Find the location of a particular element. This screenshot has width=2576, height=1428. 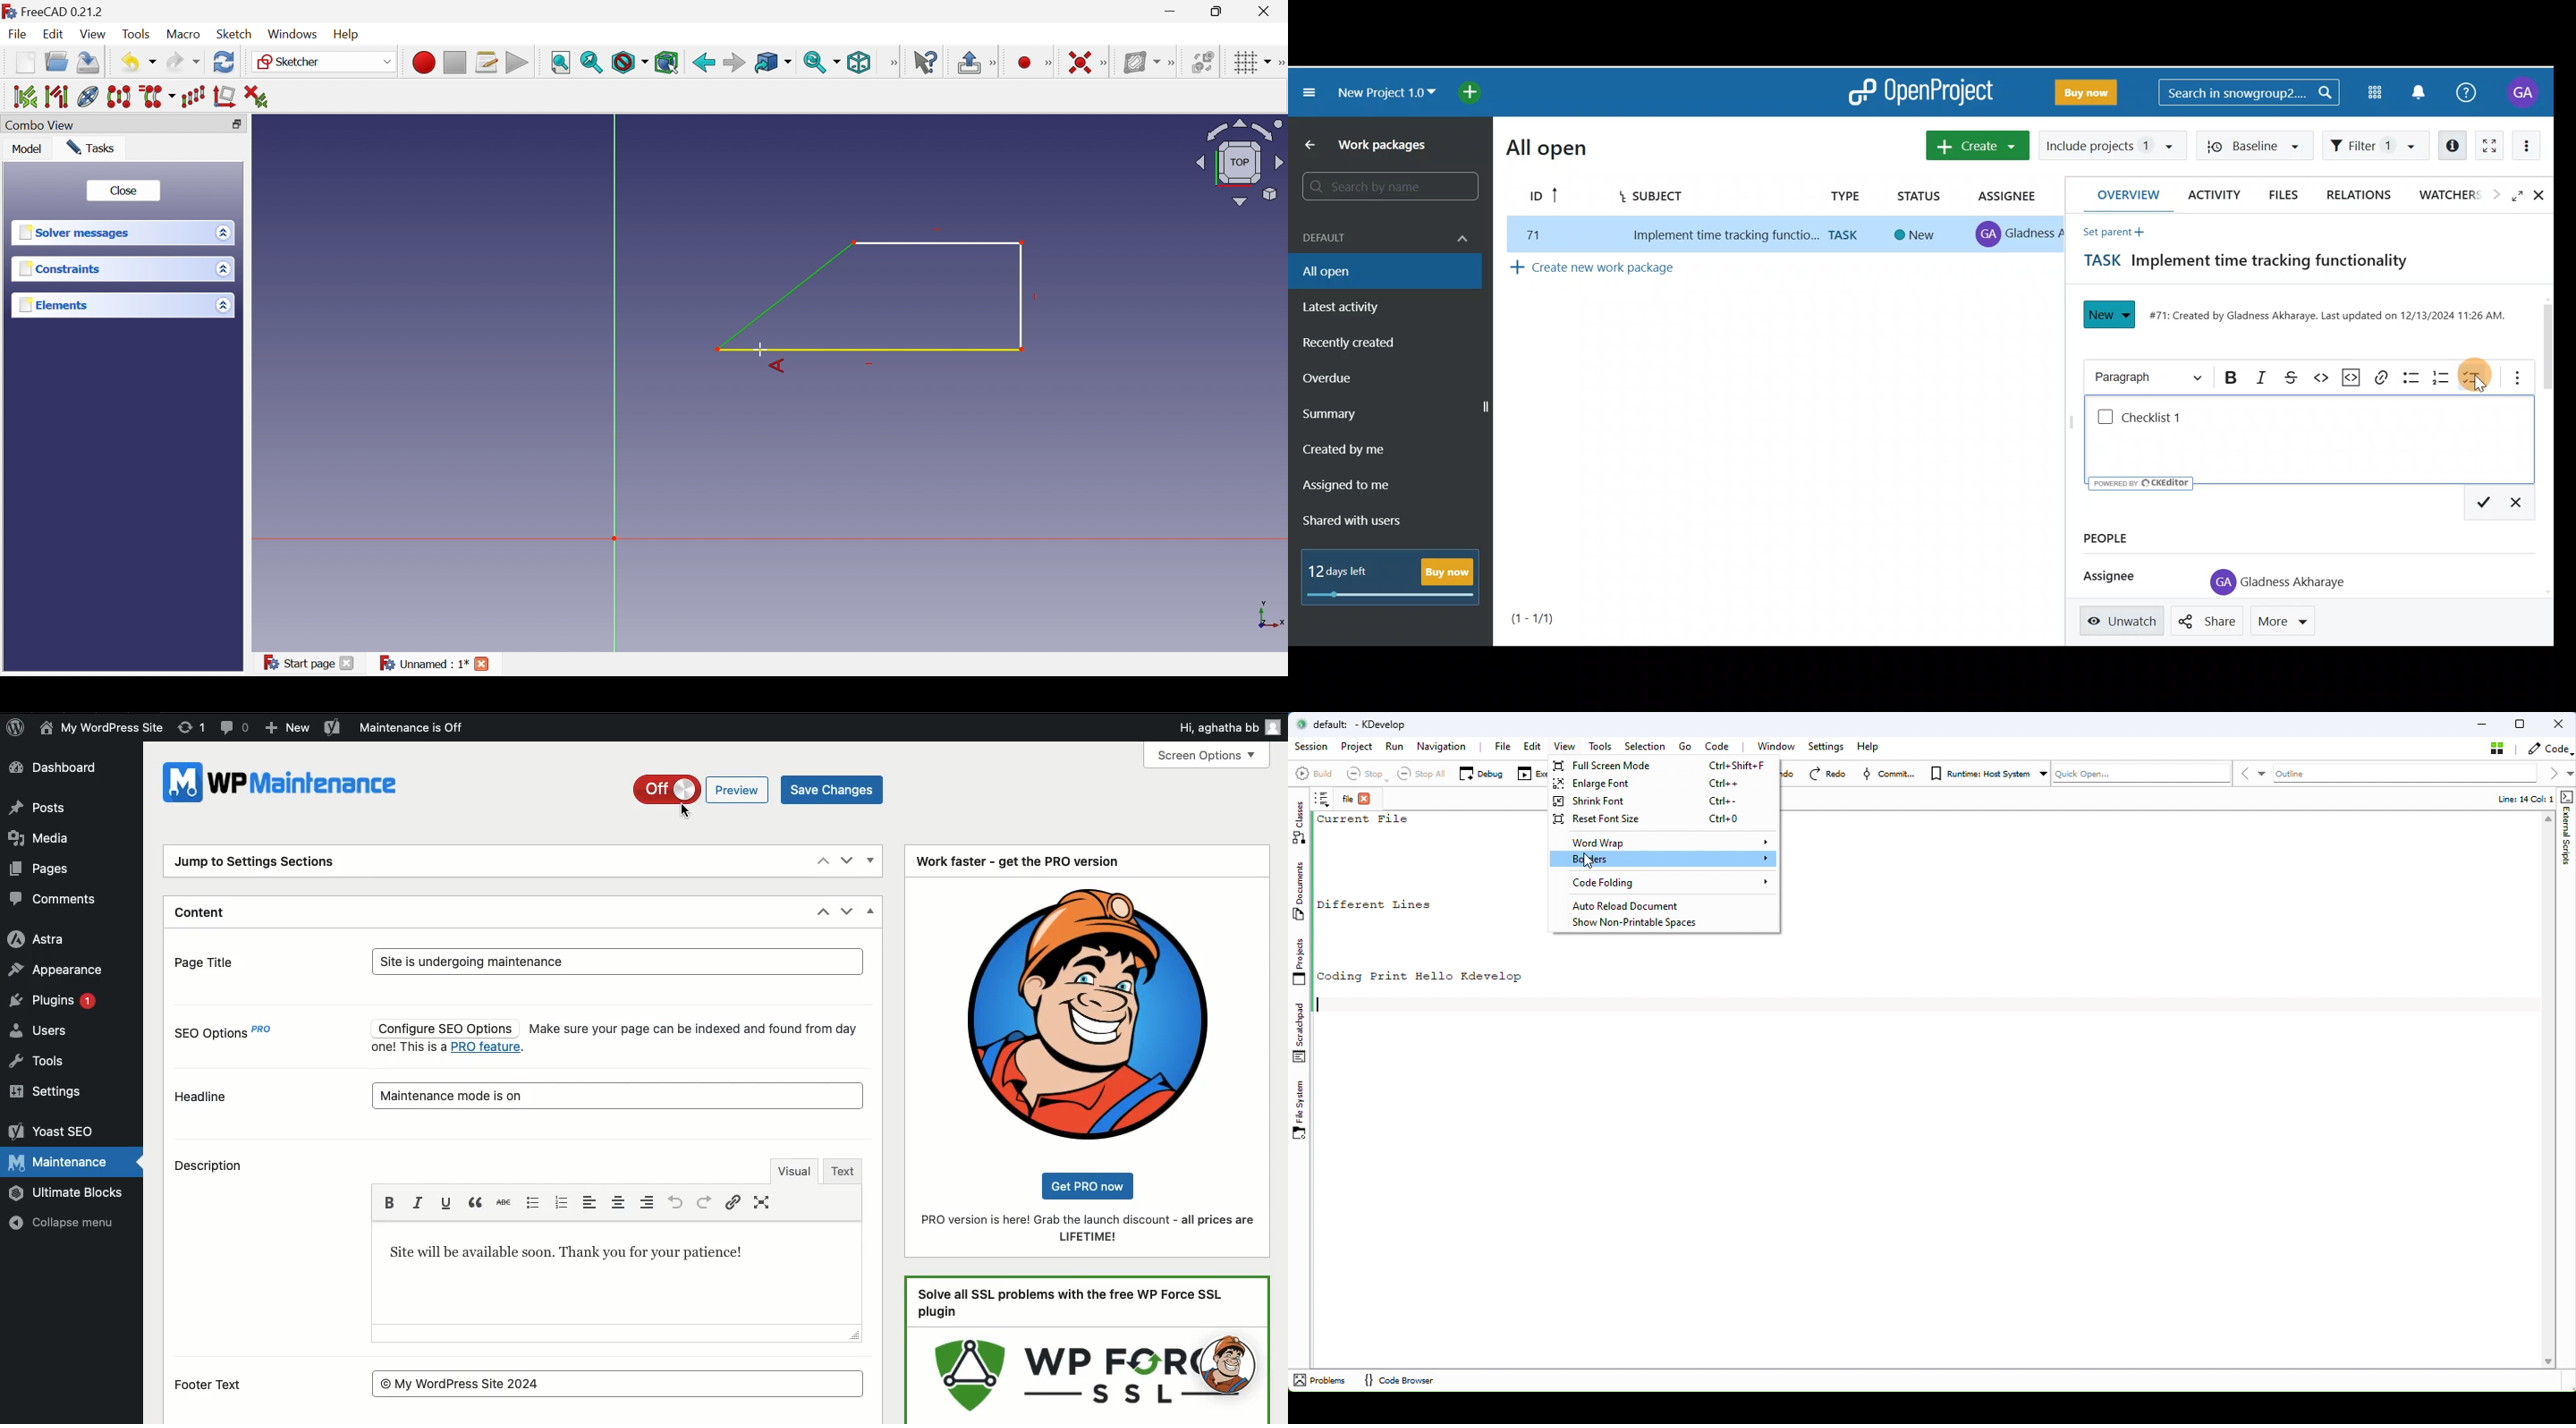

More is located at coordinates (1280, 61).